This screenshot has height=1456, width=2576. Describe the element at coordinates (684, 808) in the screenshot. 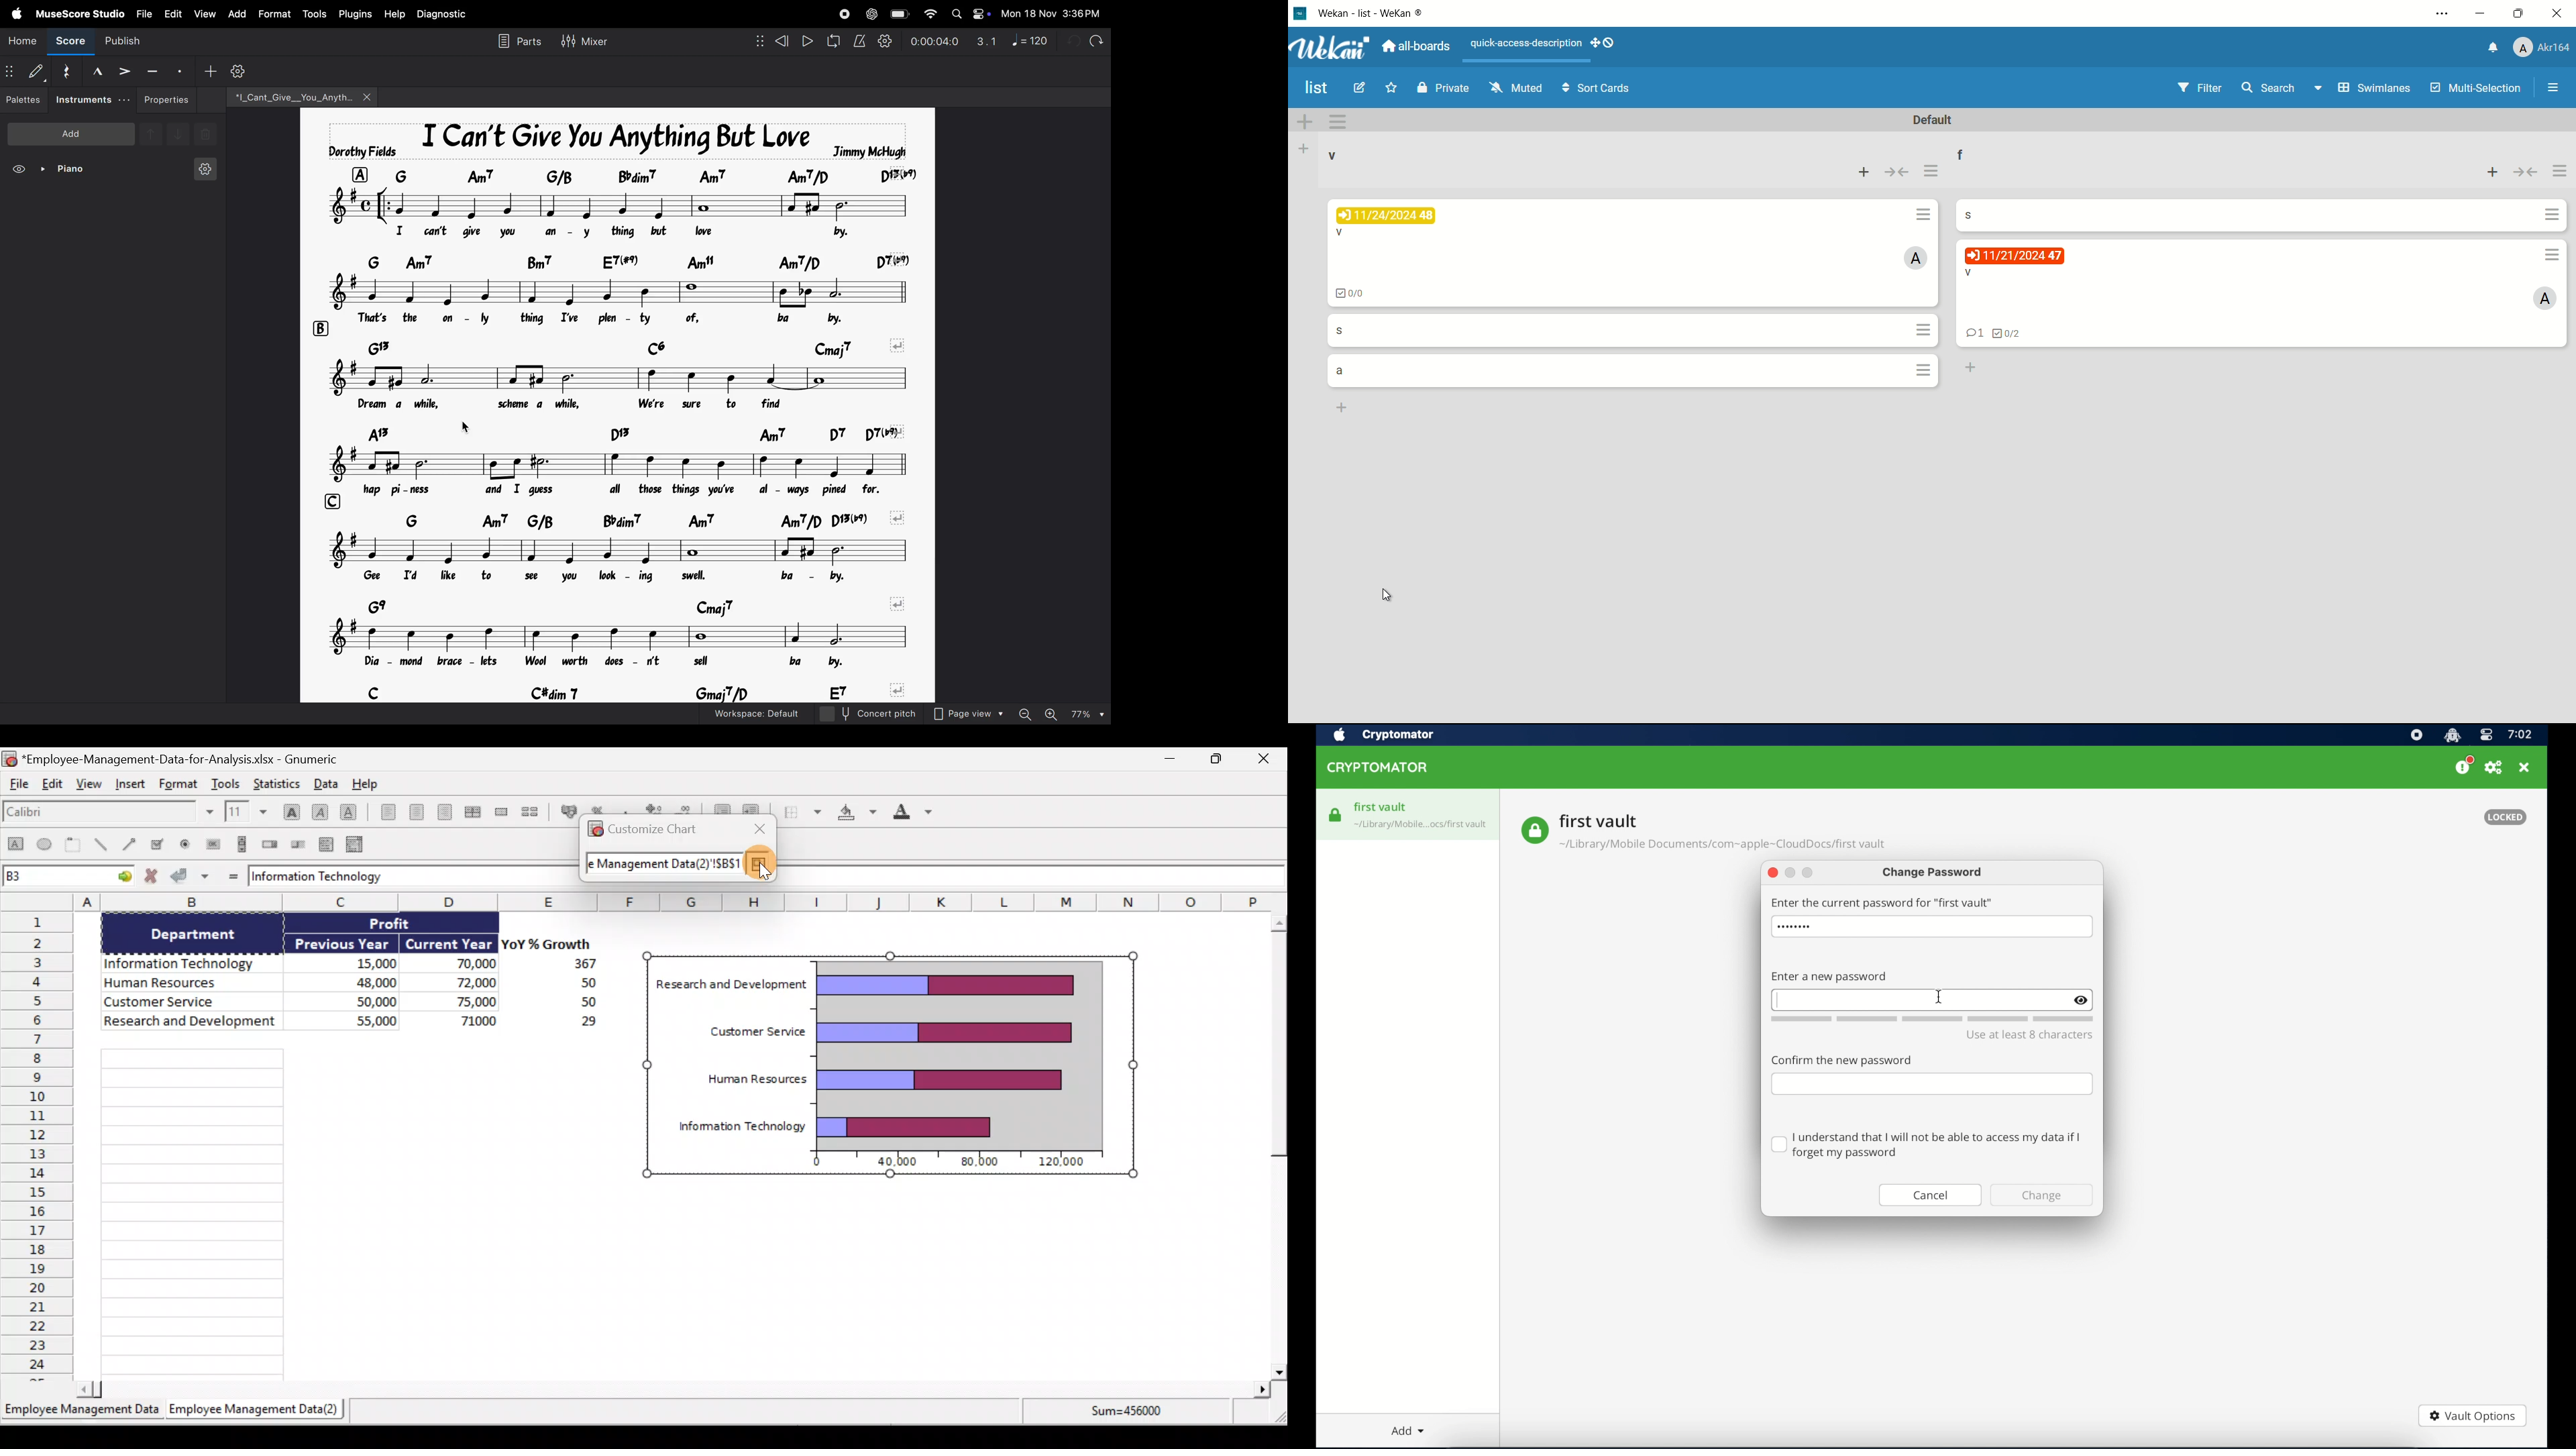

I see `Decrease decimals` at that location.